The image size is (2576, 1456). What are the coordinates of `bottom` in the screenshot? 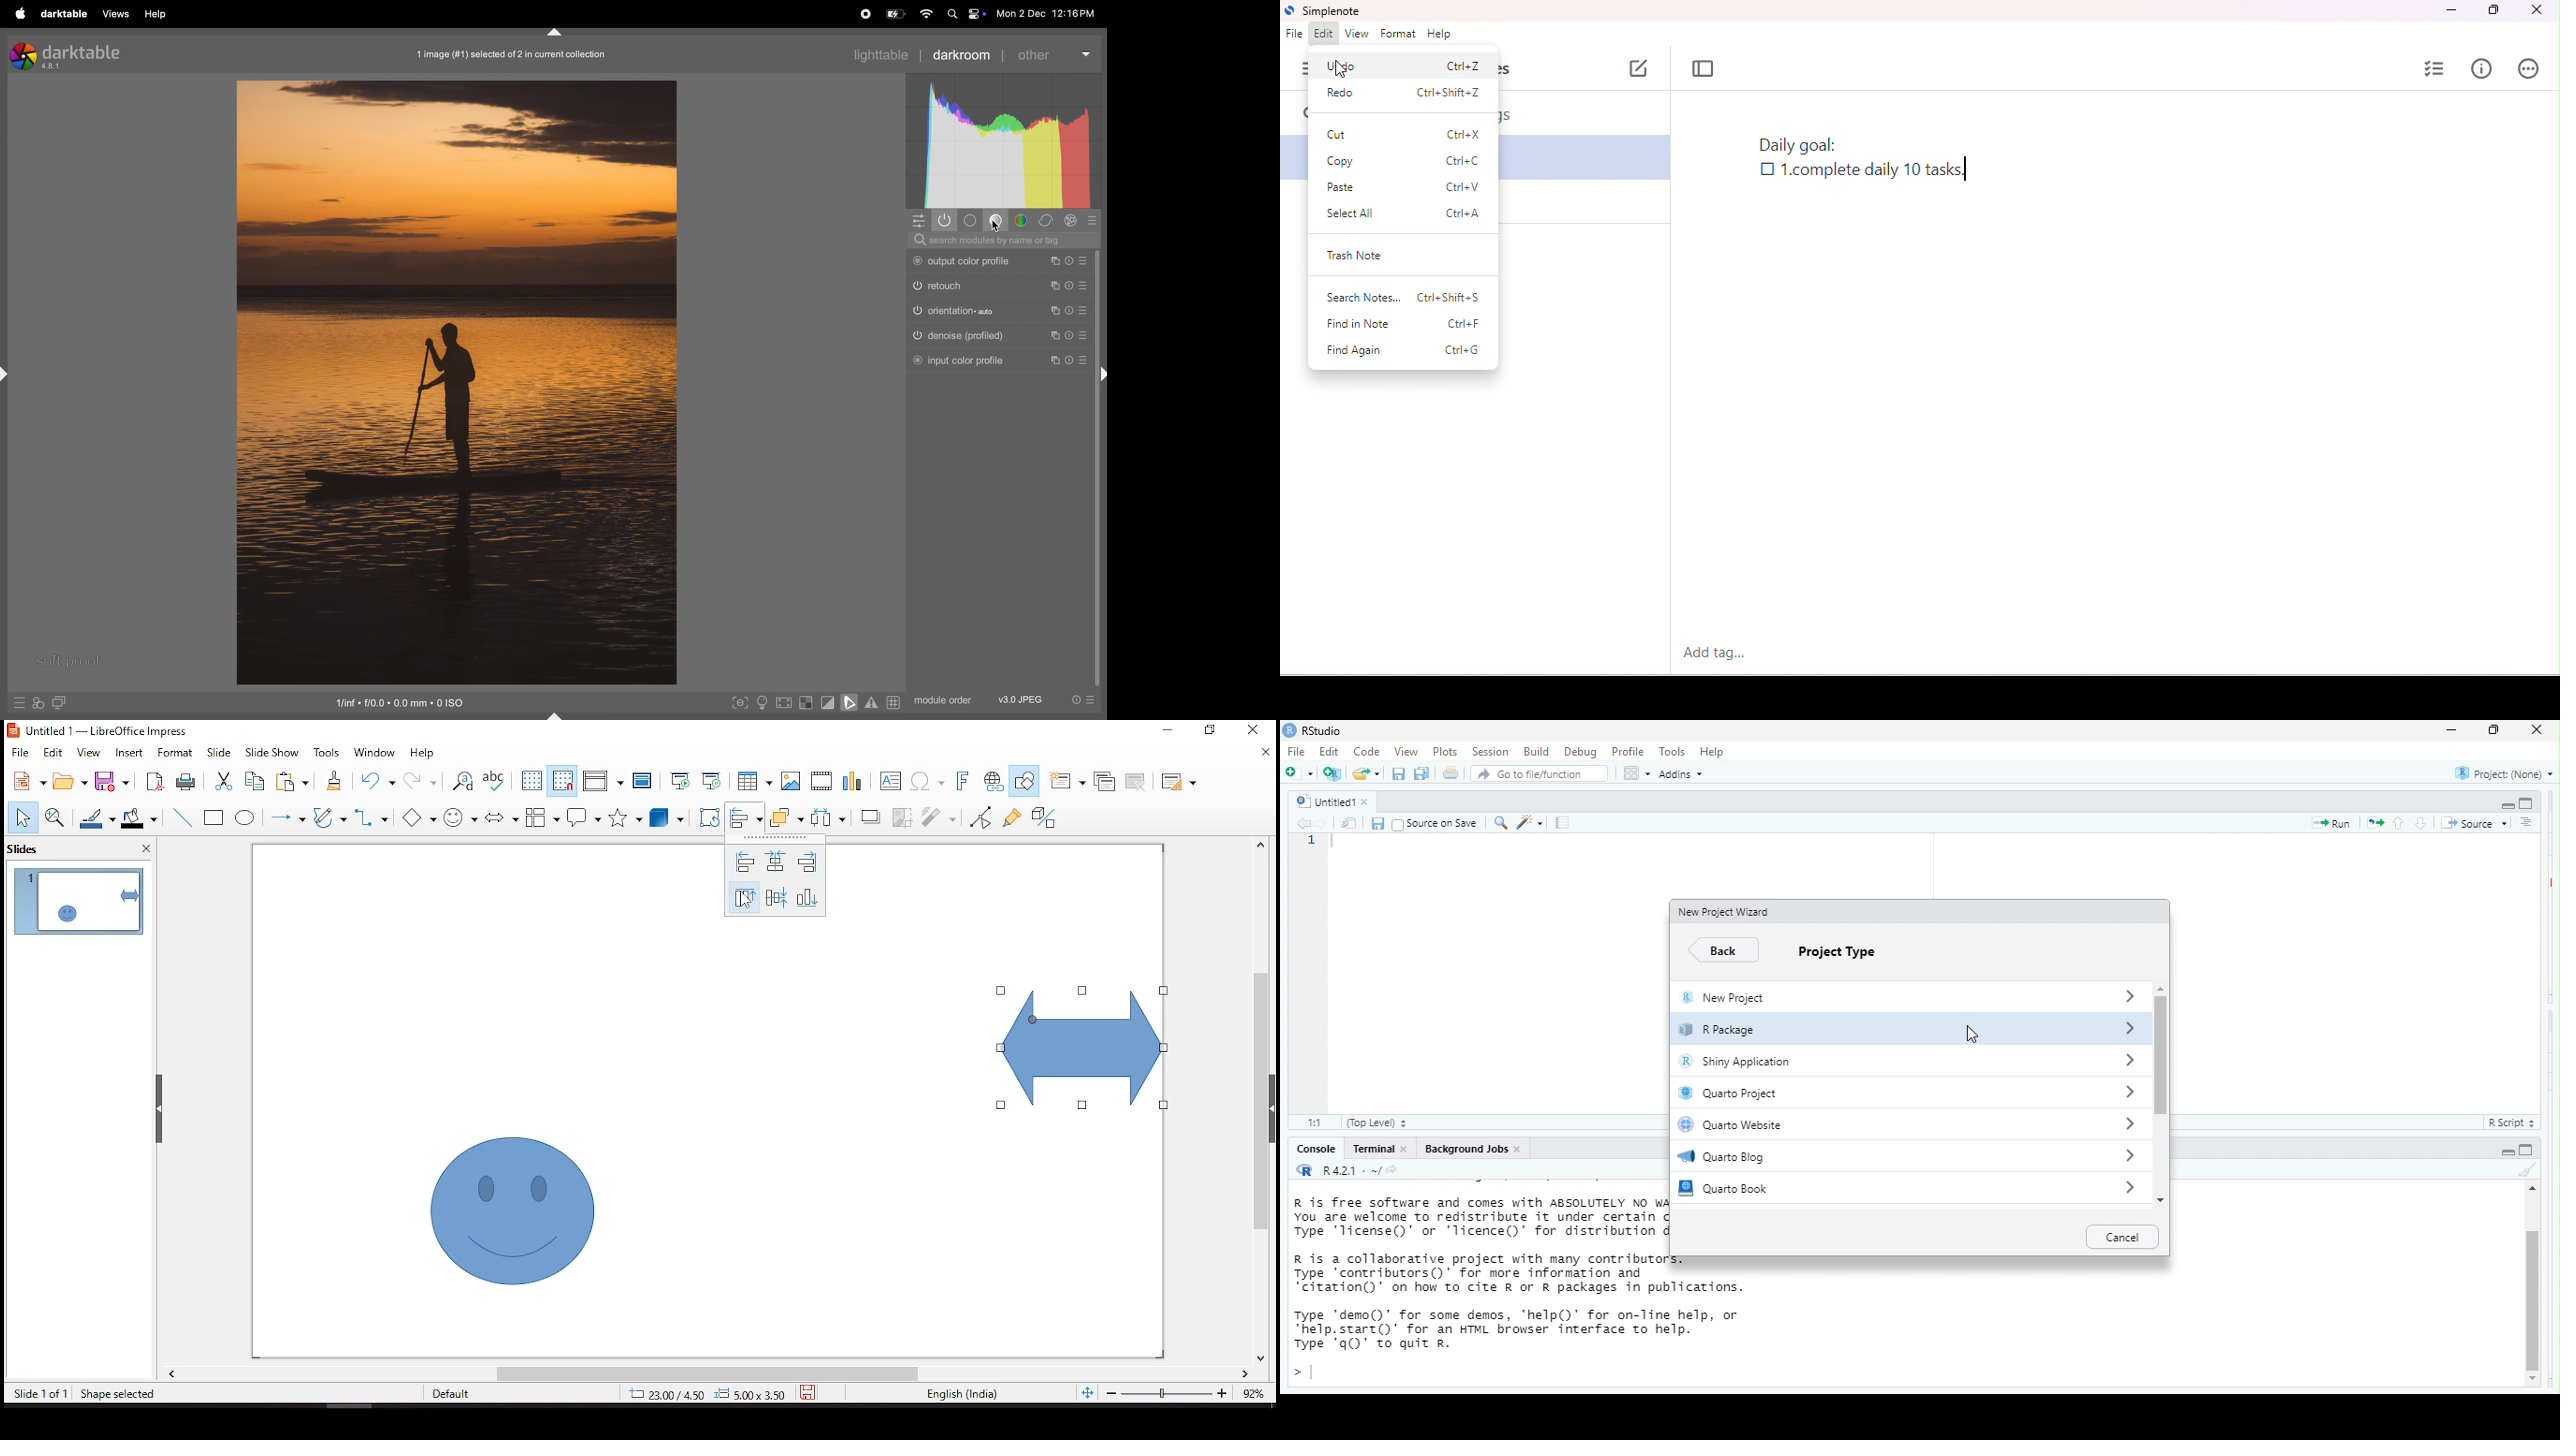 It's located at (809, 897).